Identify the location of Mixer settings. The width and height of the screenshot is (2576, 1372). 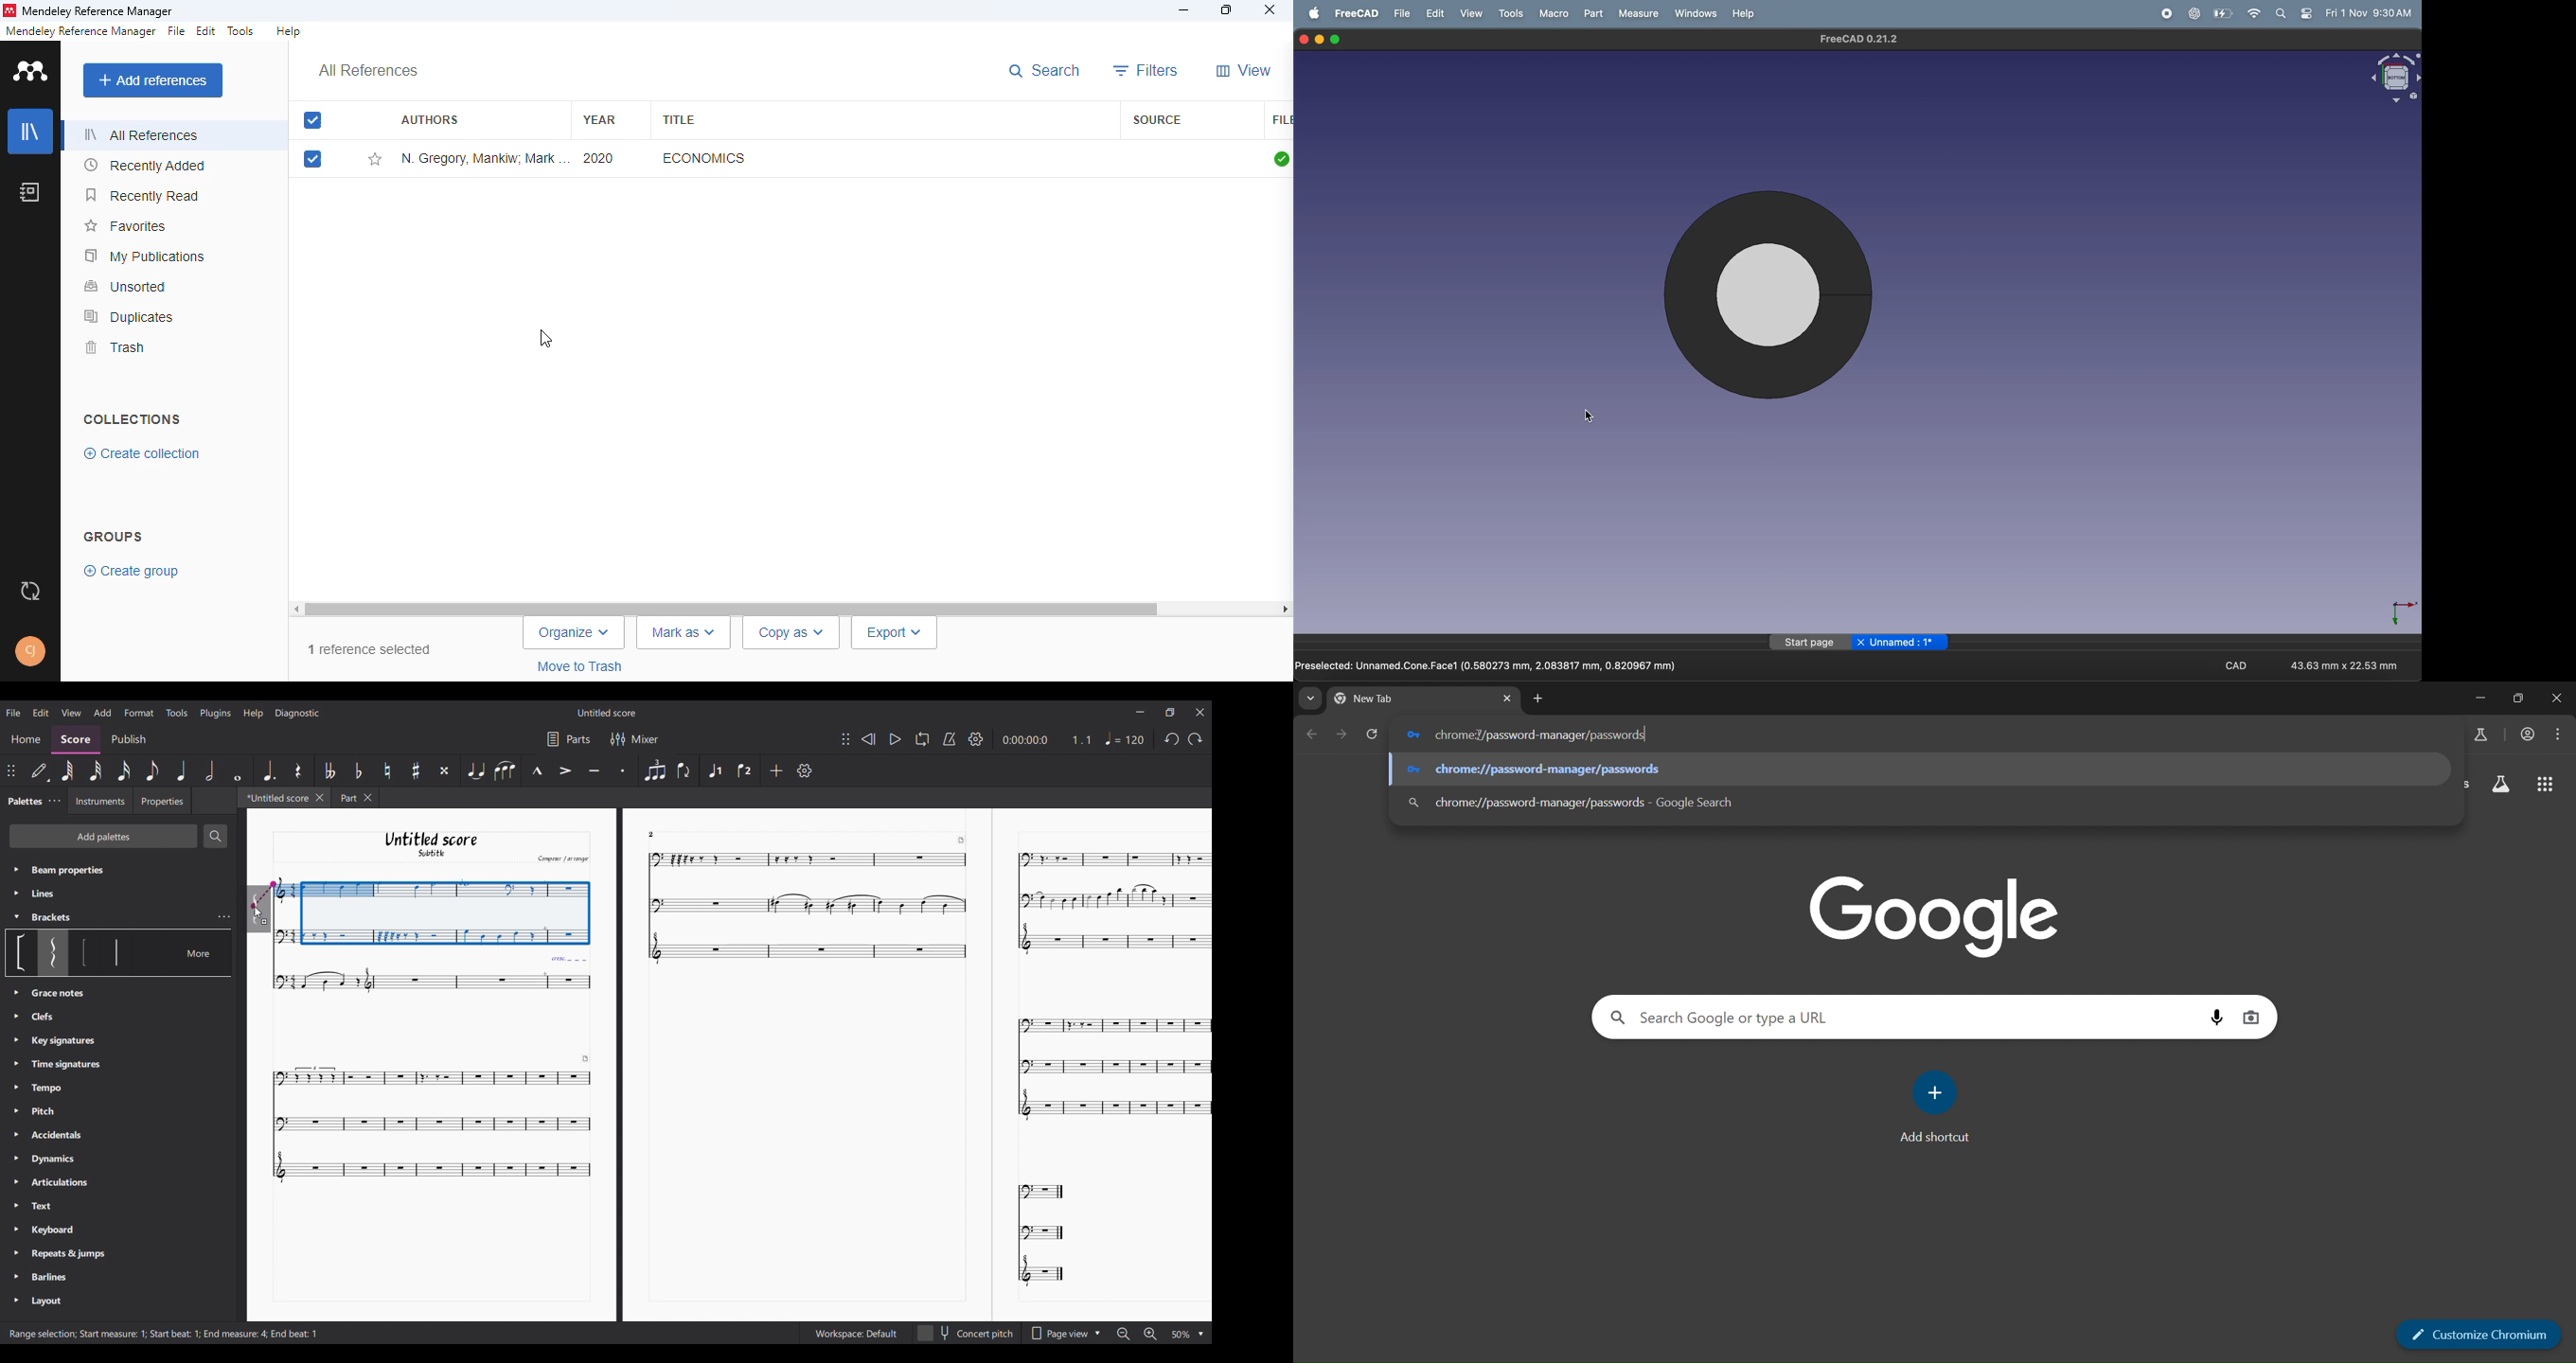
(645, 739).